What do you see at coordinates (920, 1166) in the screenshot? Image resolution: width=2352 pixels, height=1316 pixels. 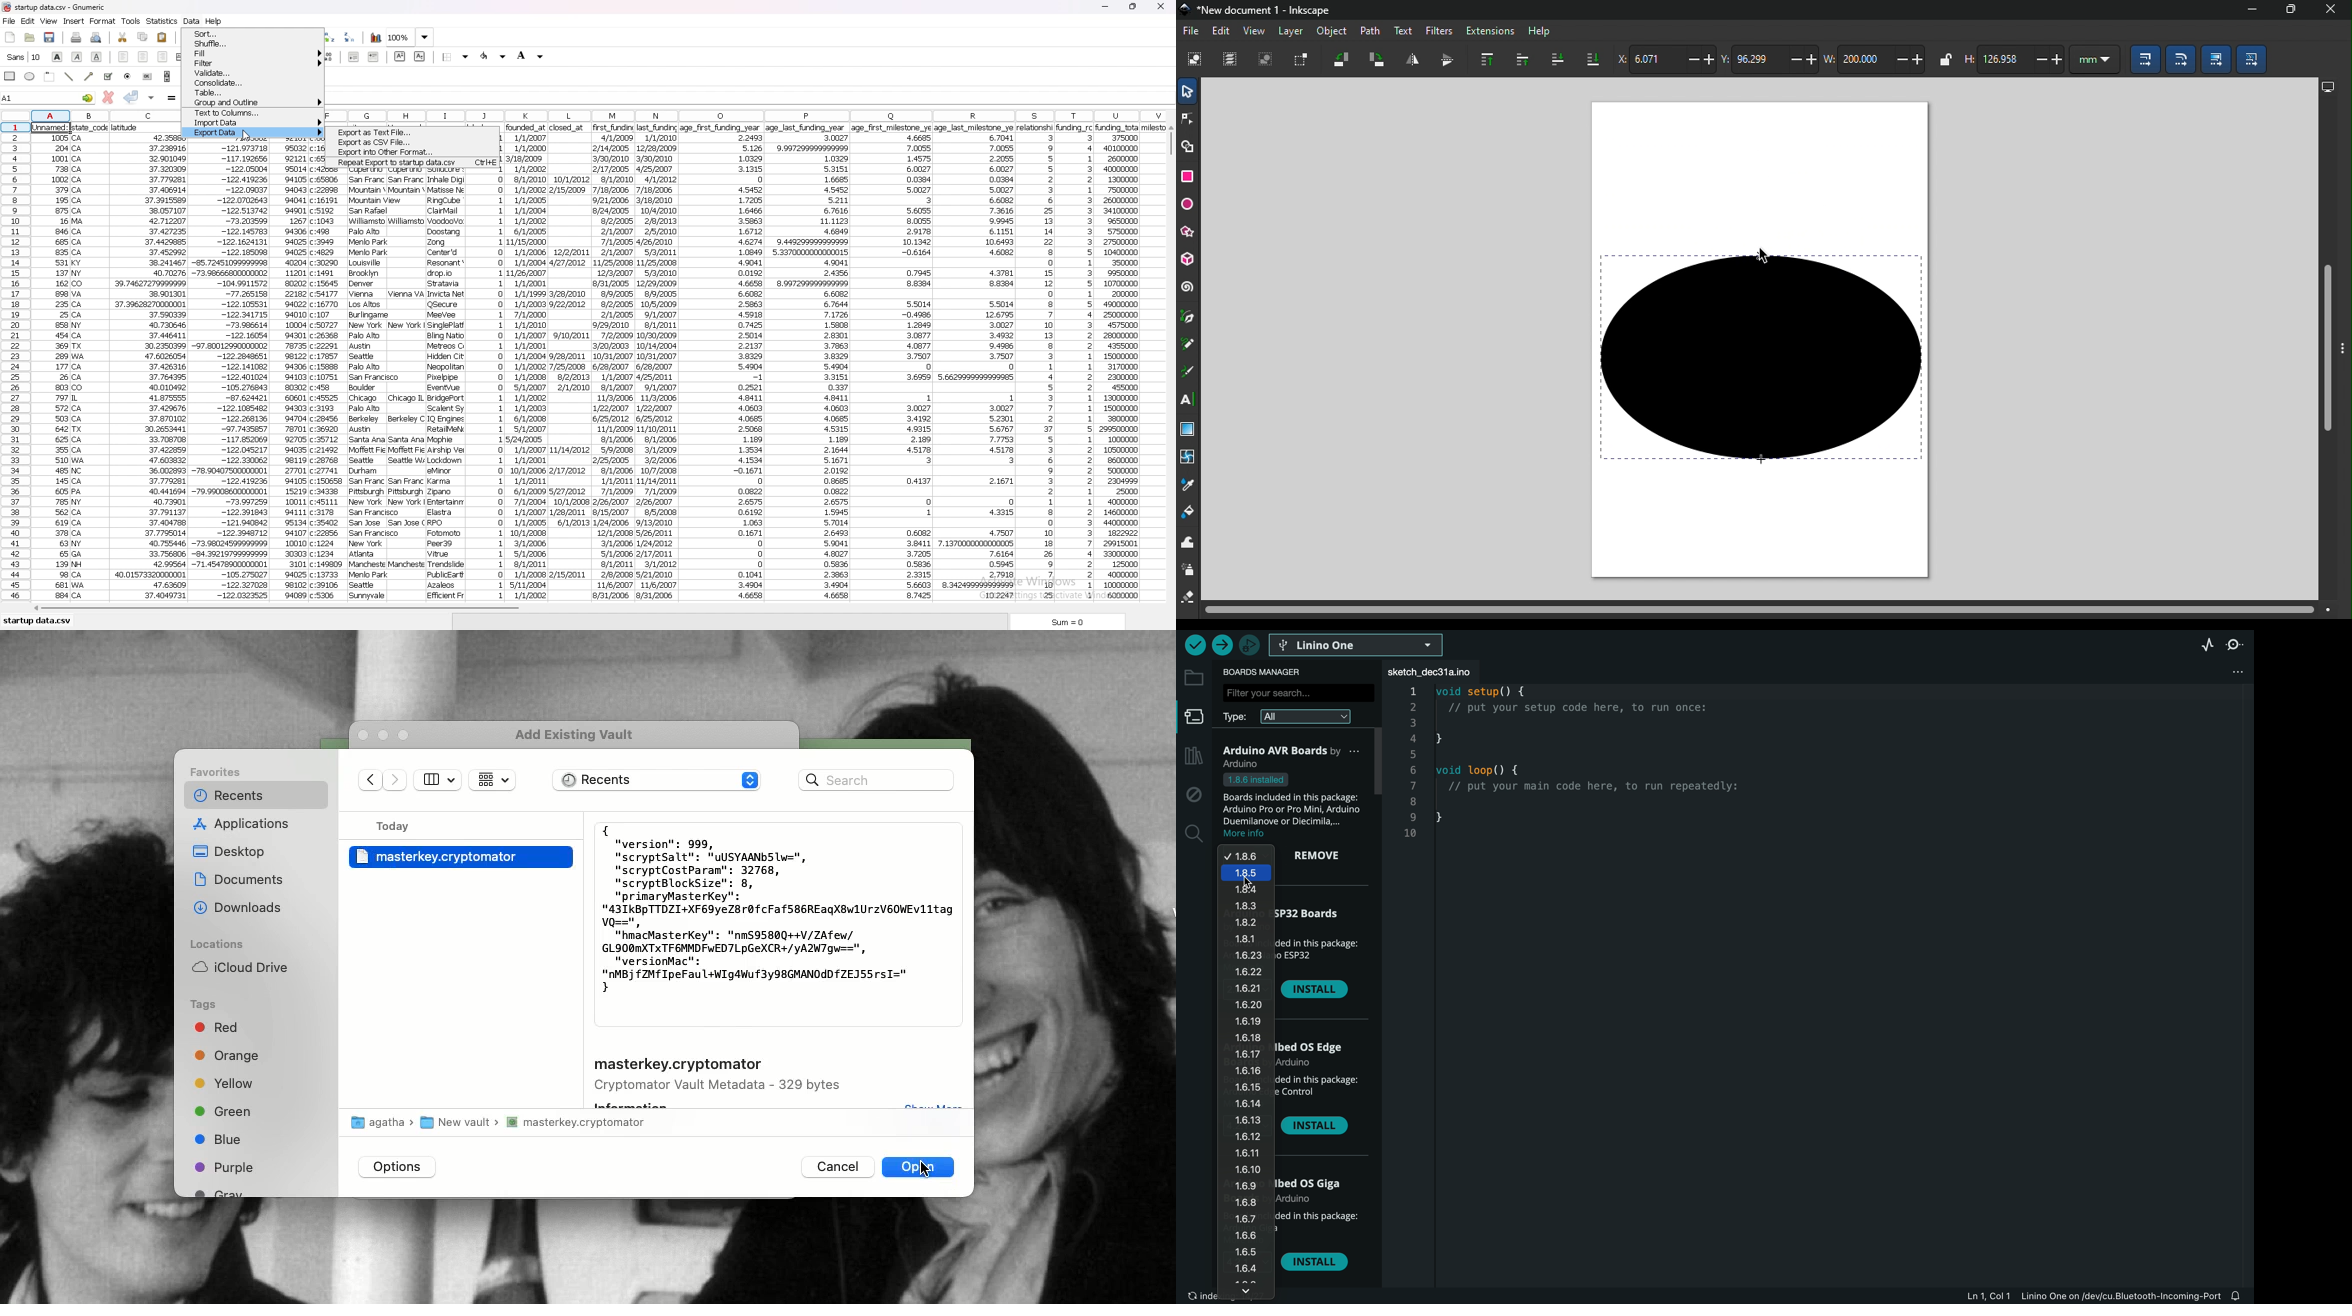 I see `Open` at bounding box center [920, 1166].